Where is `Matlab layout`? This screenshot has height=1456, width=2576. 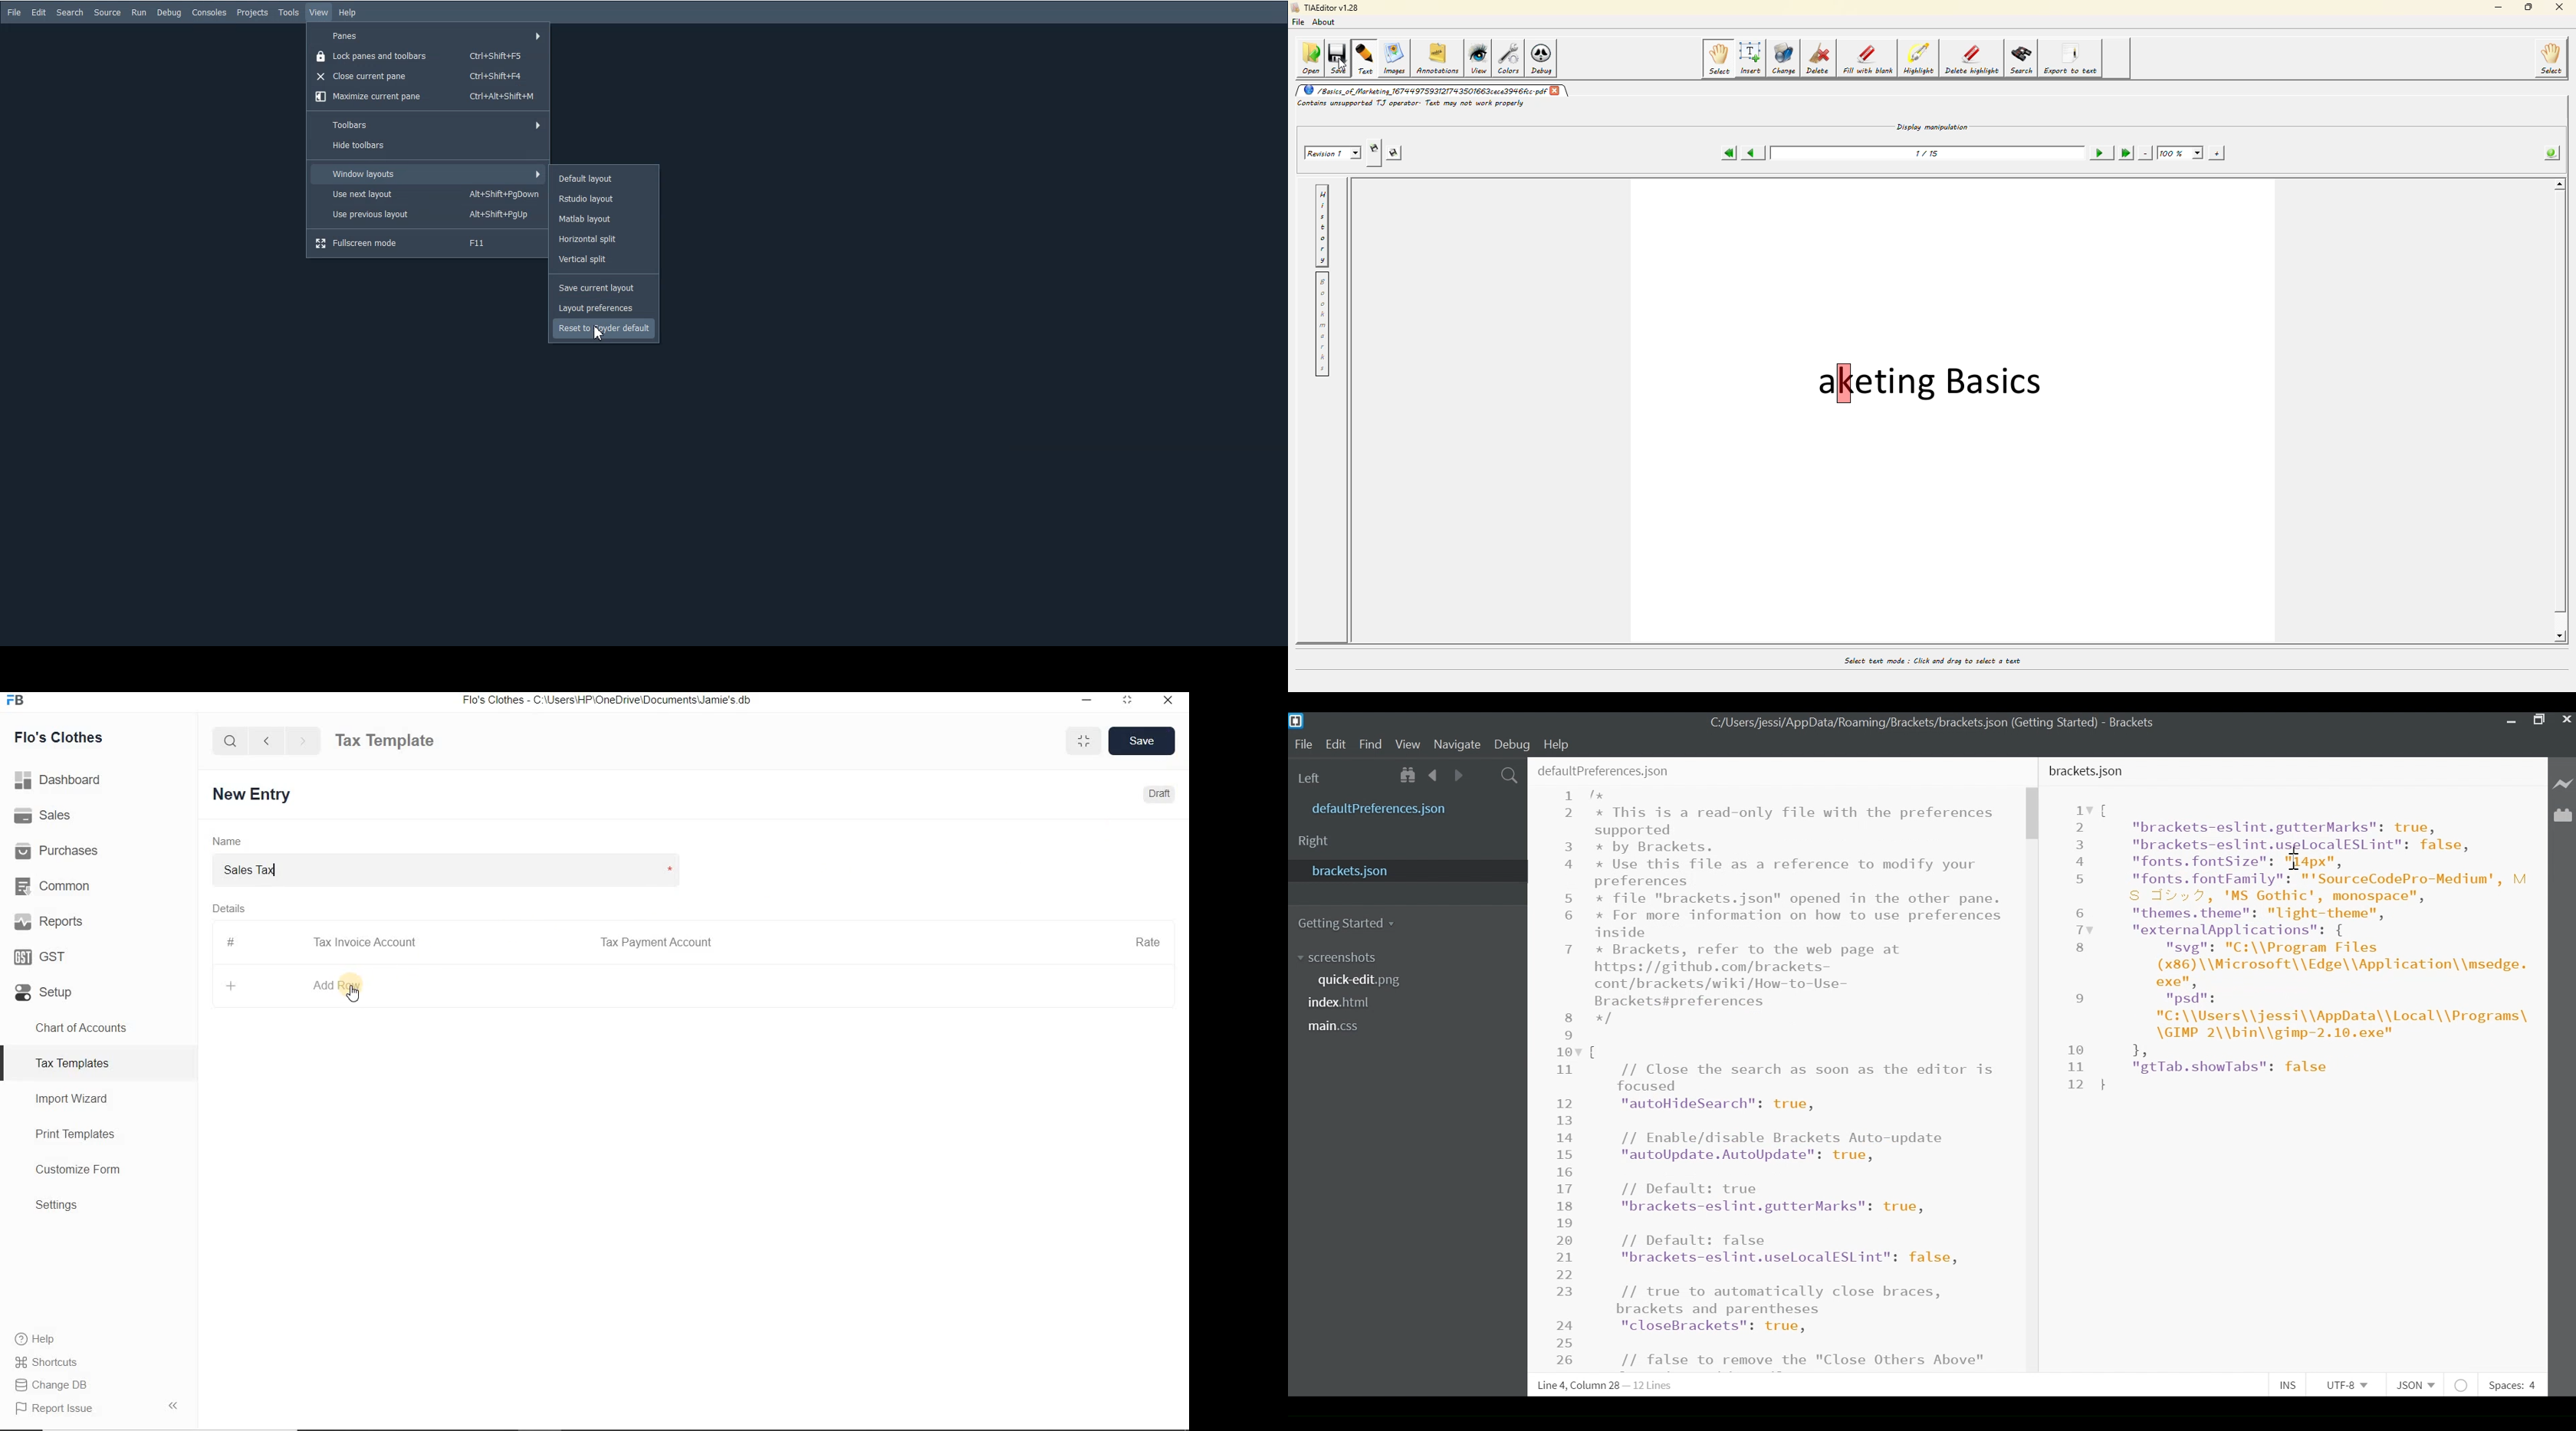 Matlab layout is located at coordinates (605, 218).